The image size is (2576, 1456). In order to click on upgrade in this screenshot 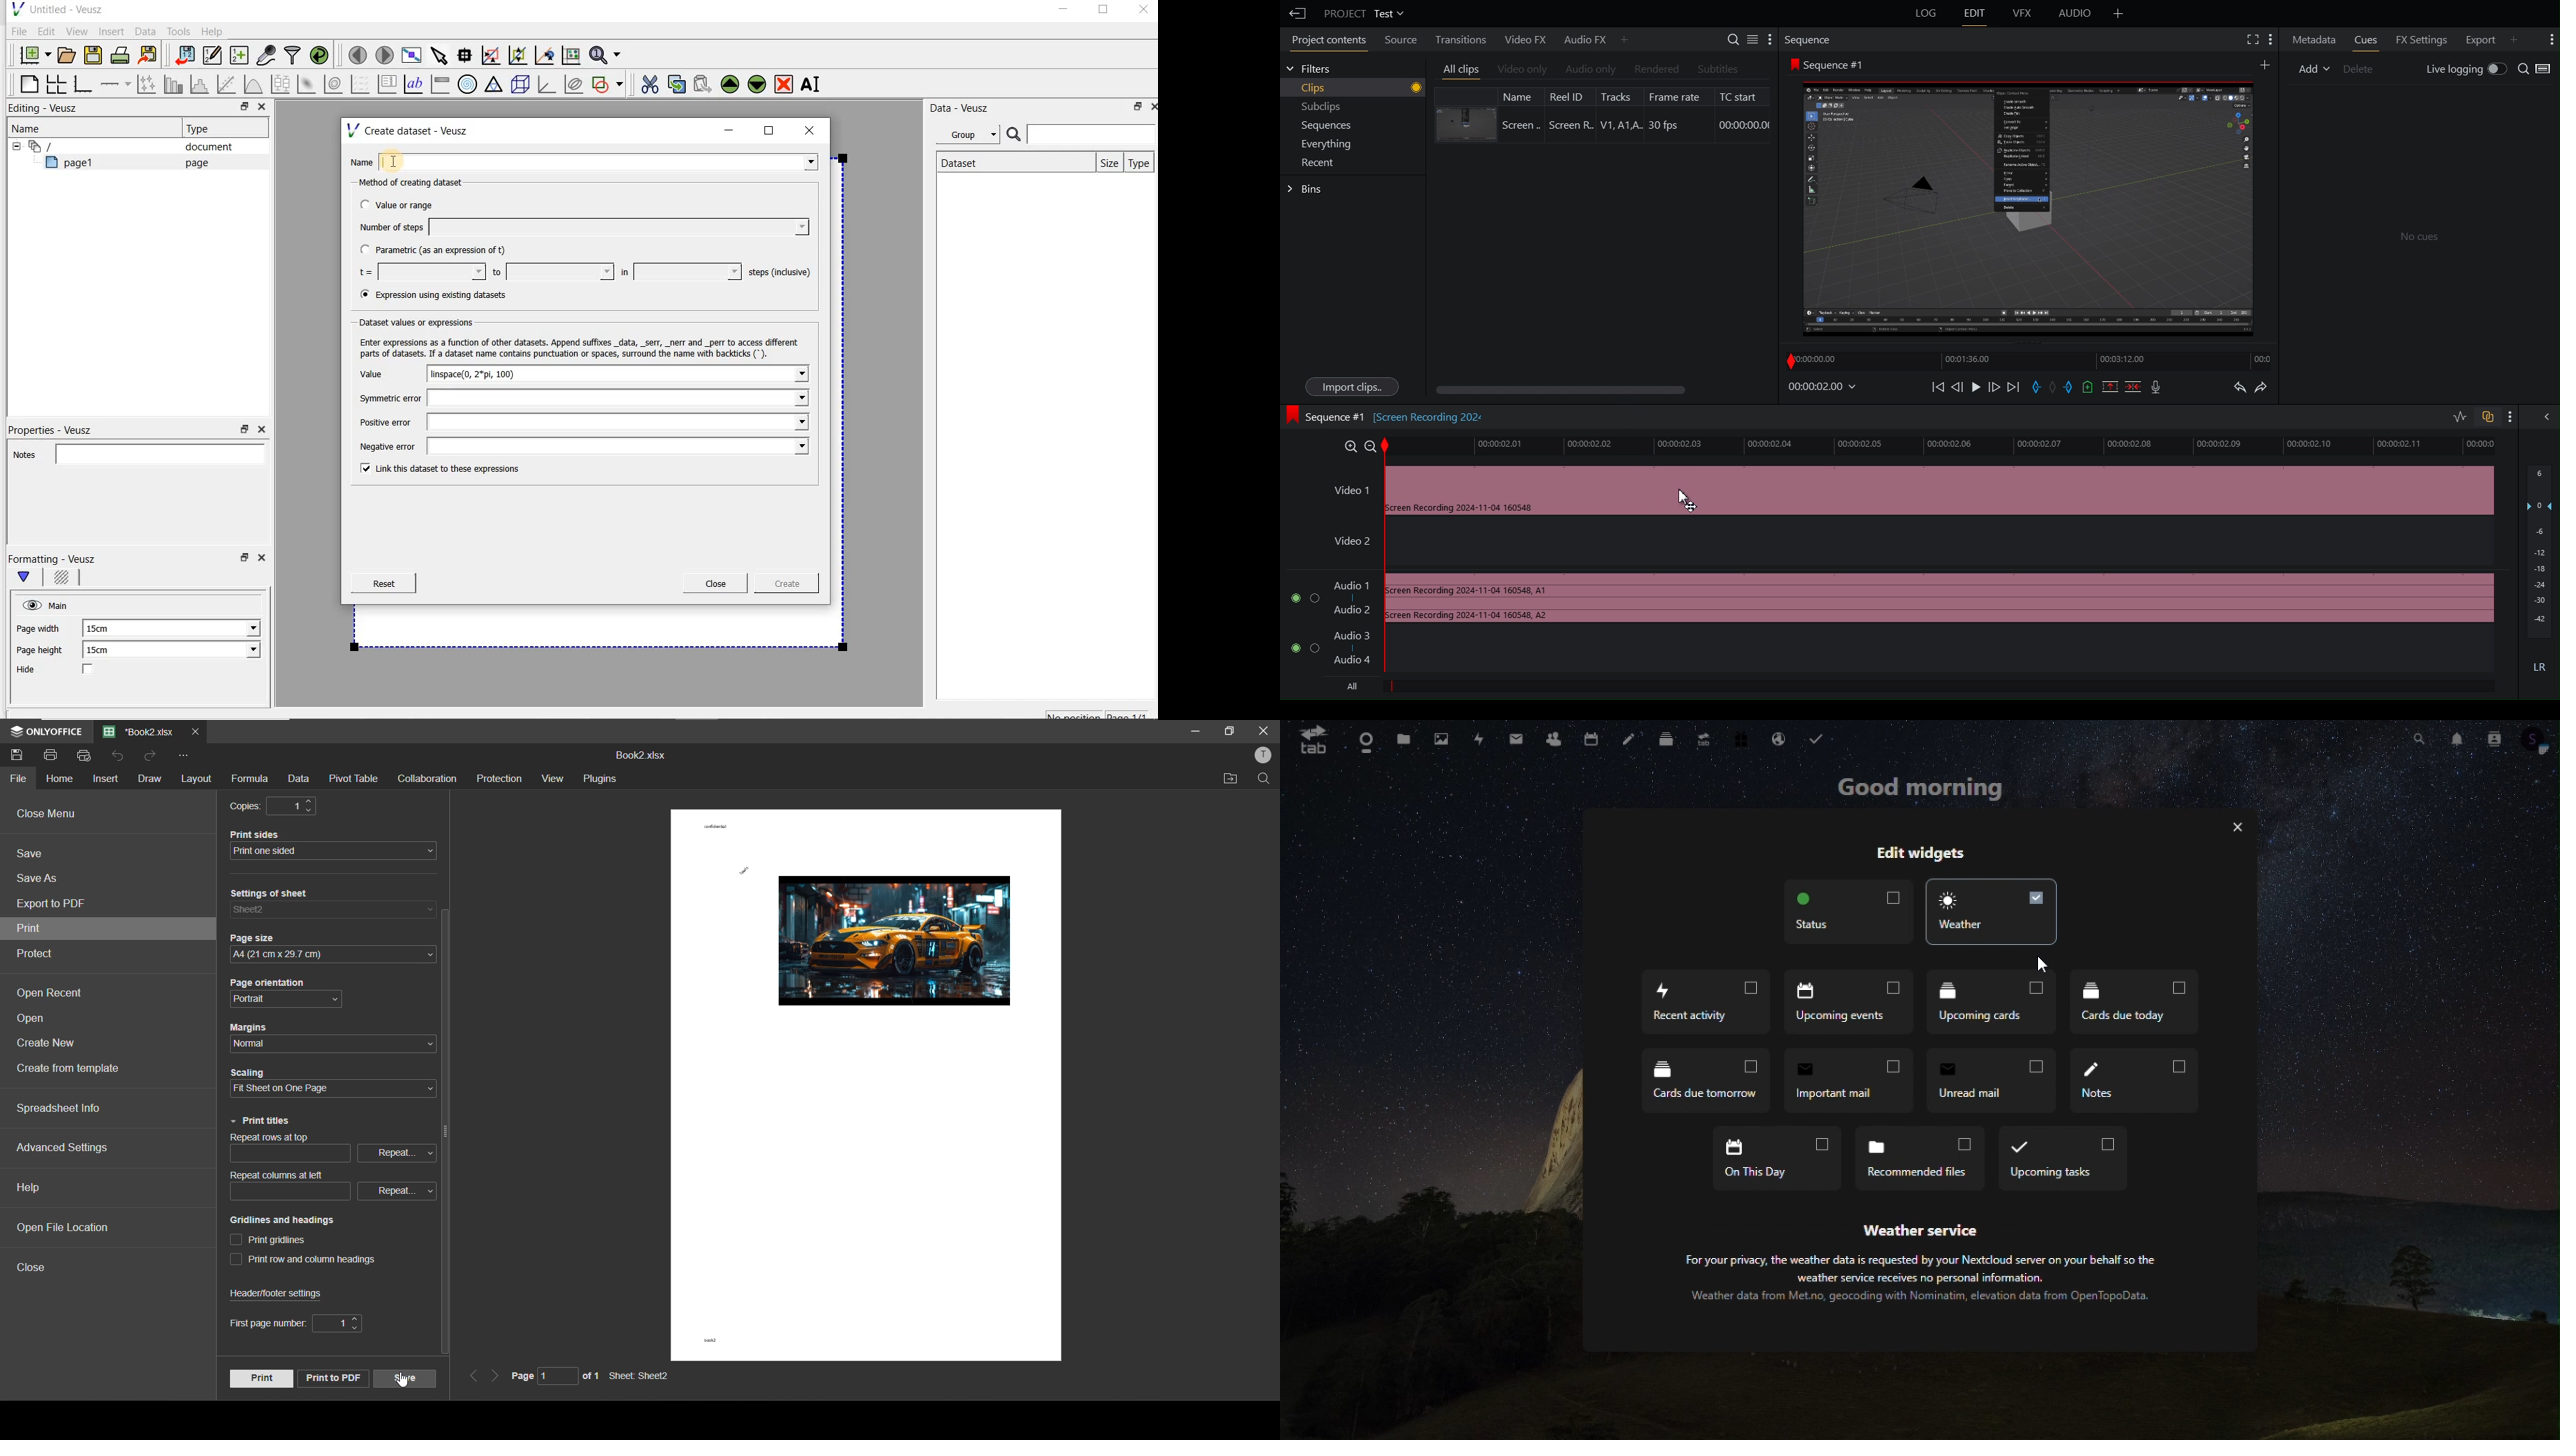, I will do `click(1708, 741)`.